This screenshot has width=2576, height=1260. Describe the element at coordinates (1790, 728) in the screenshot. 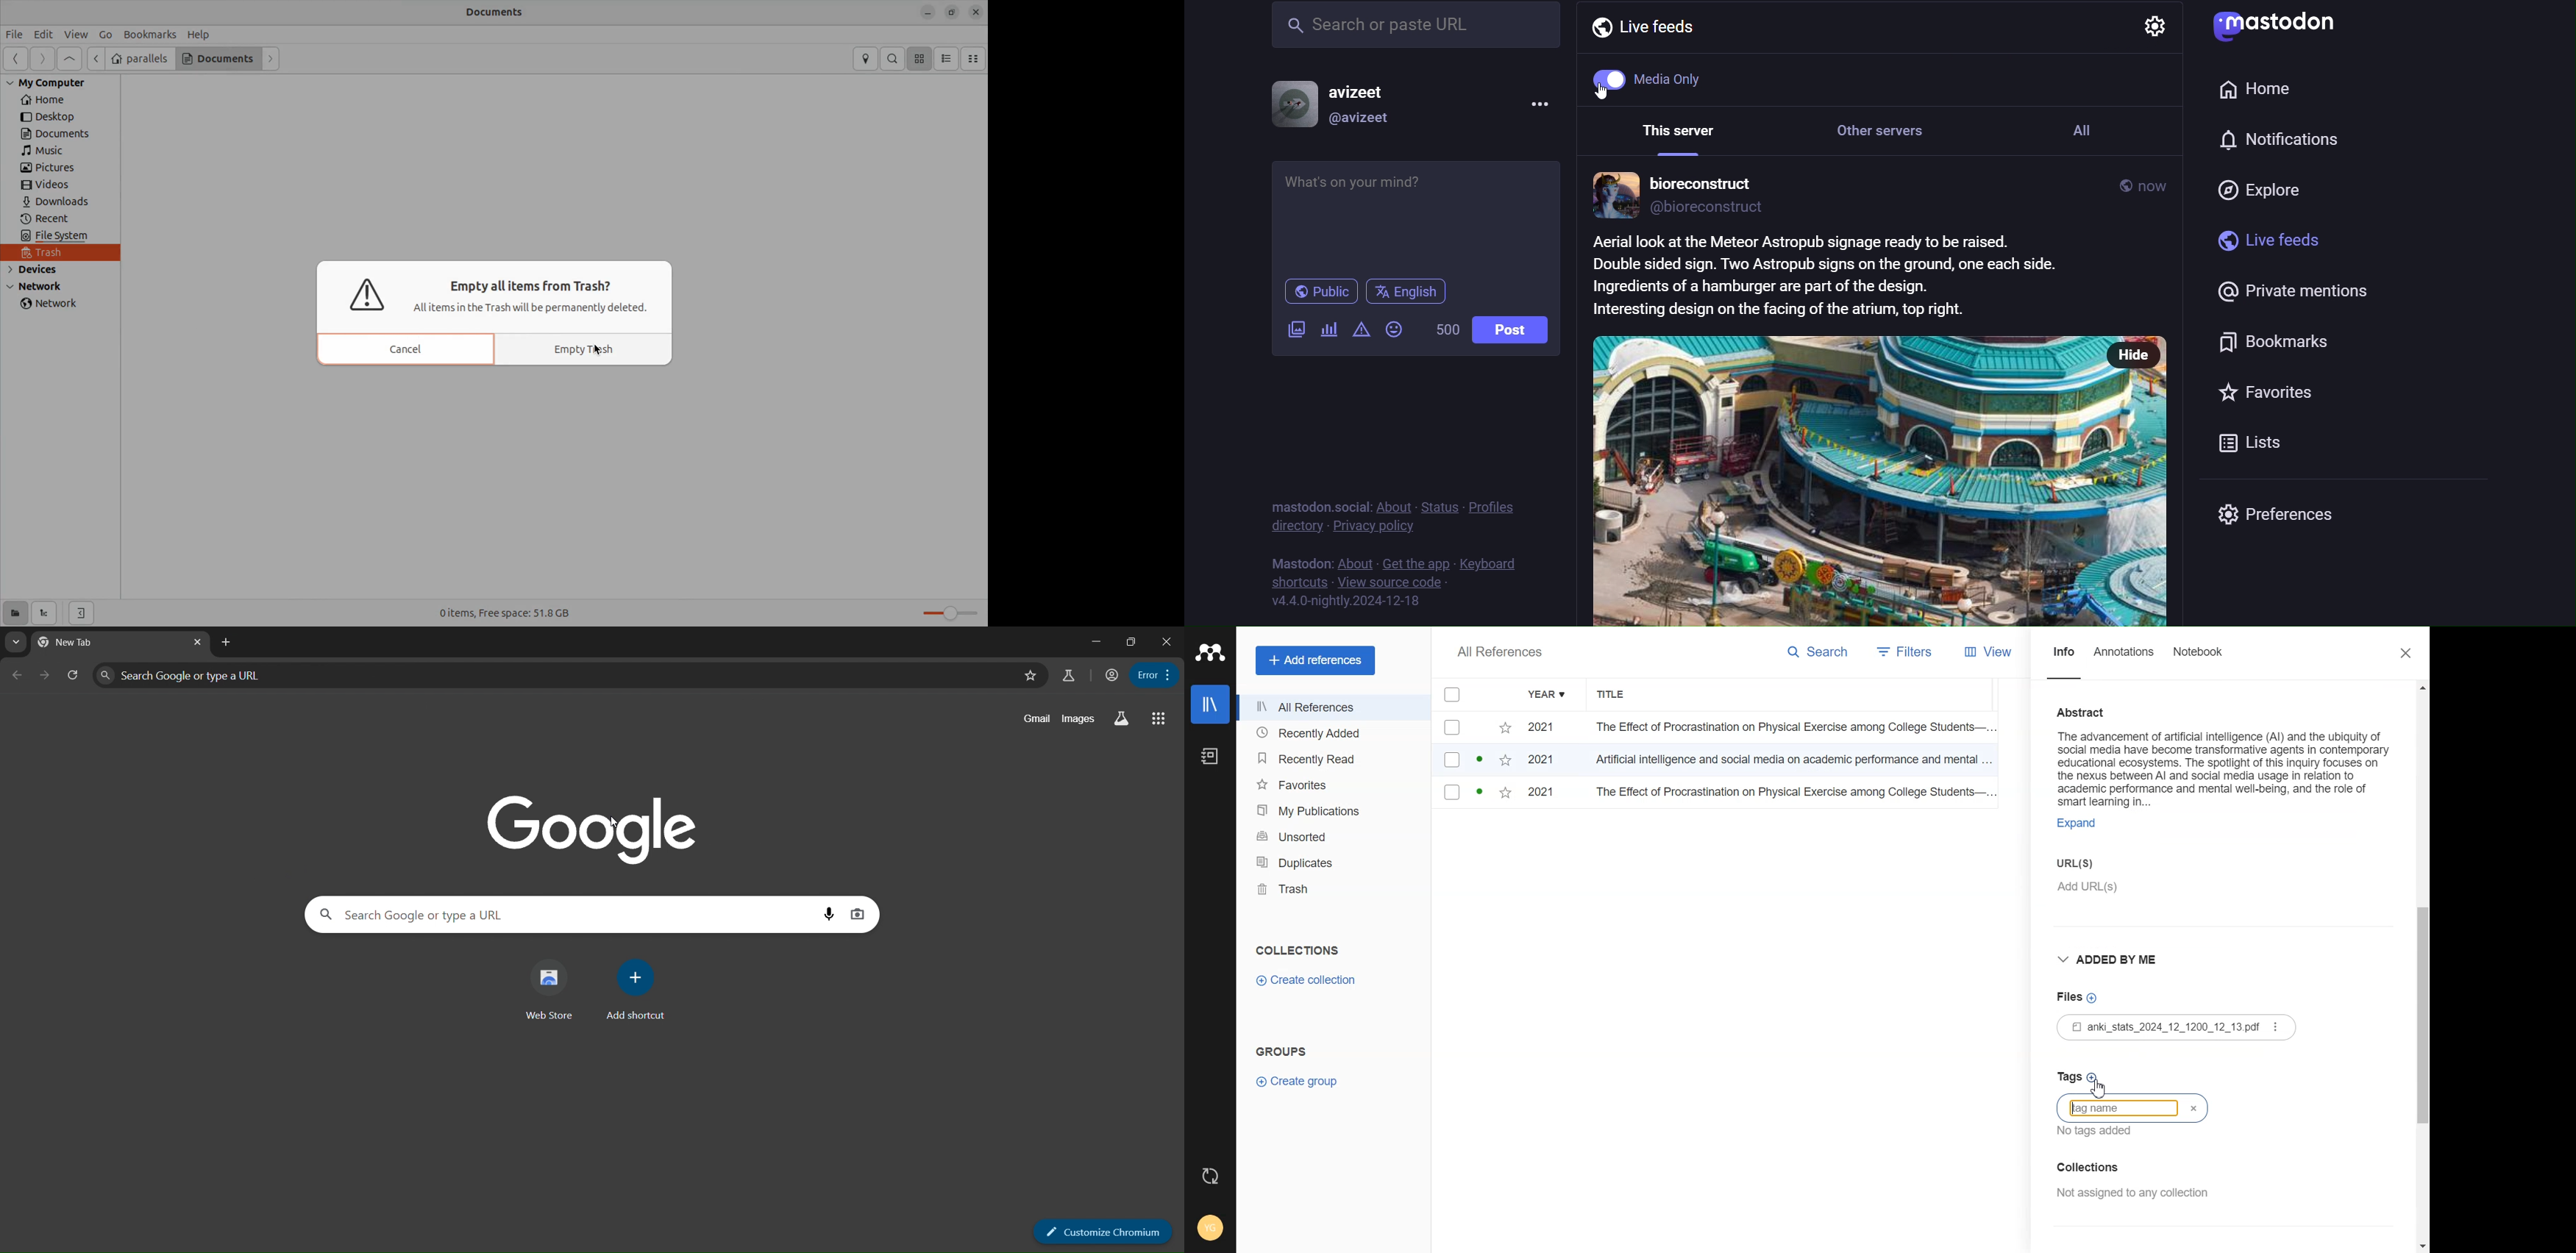

I see `The Effect of Procrastination on Physical Exercise among College Students...` at that location.